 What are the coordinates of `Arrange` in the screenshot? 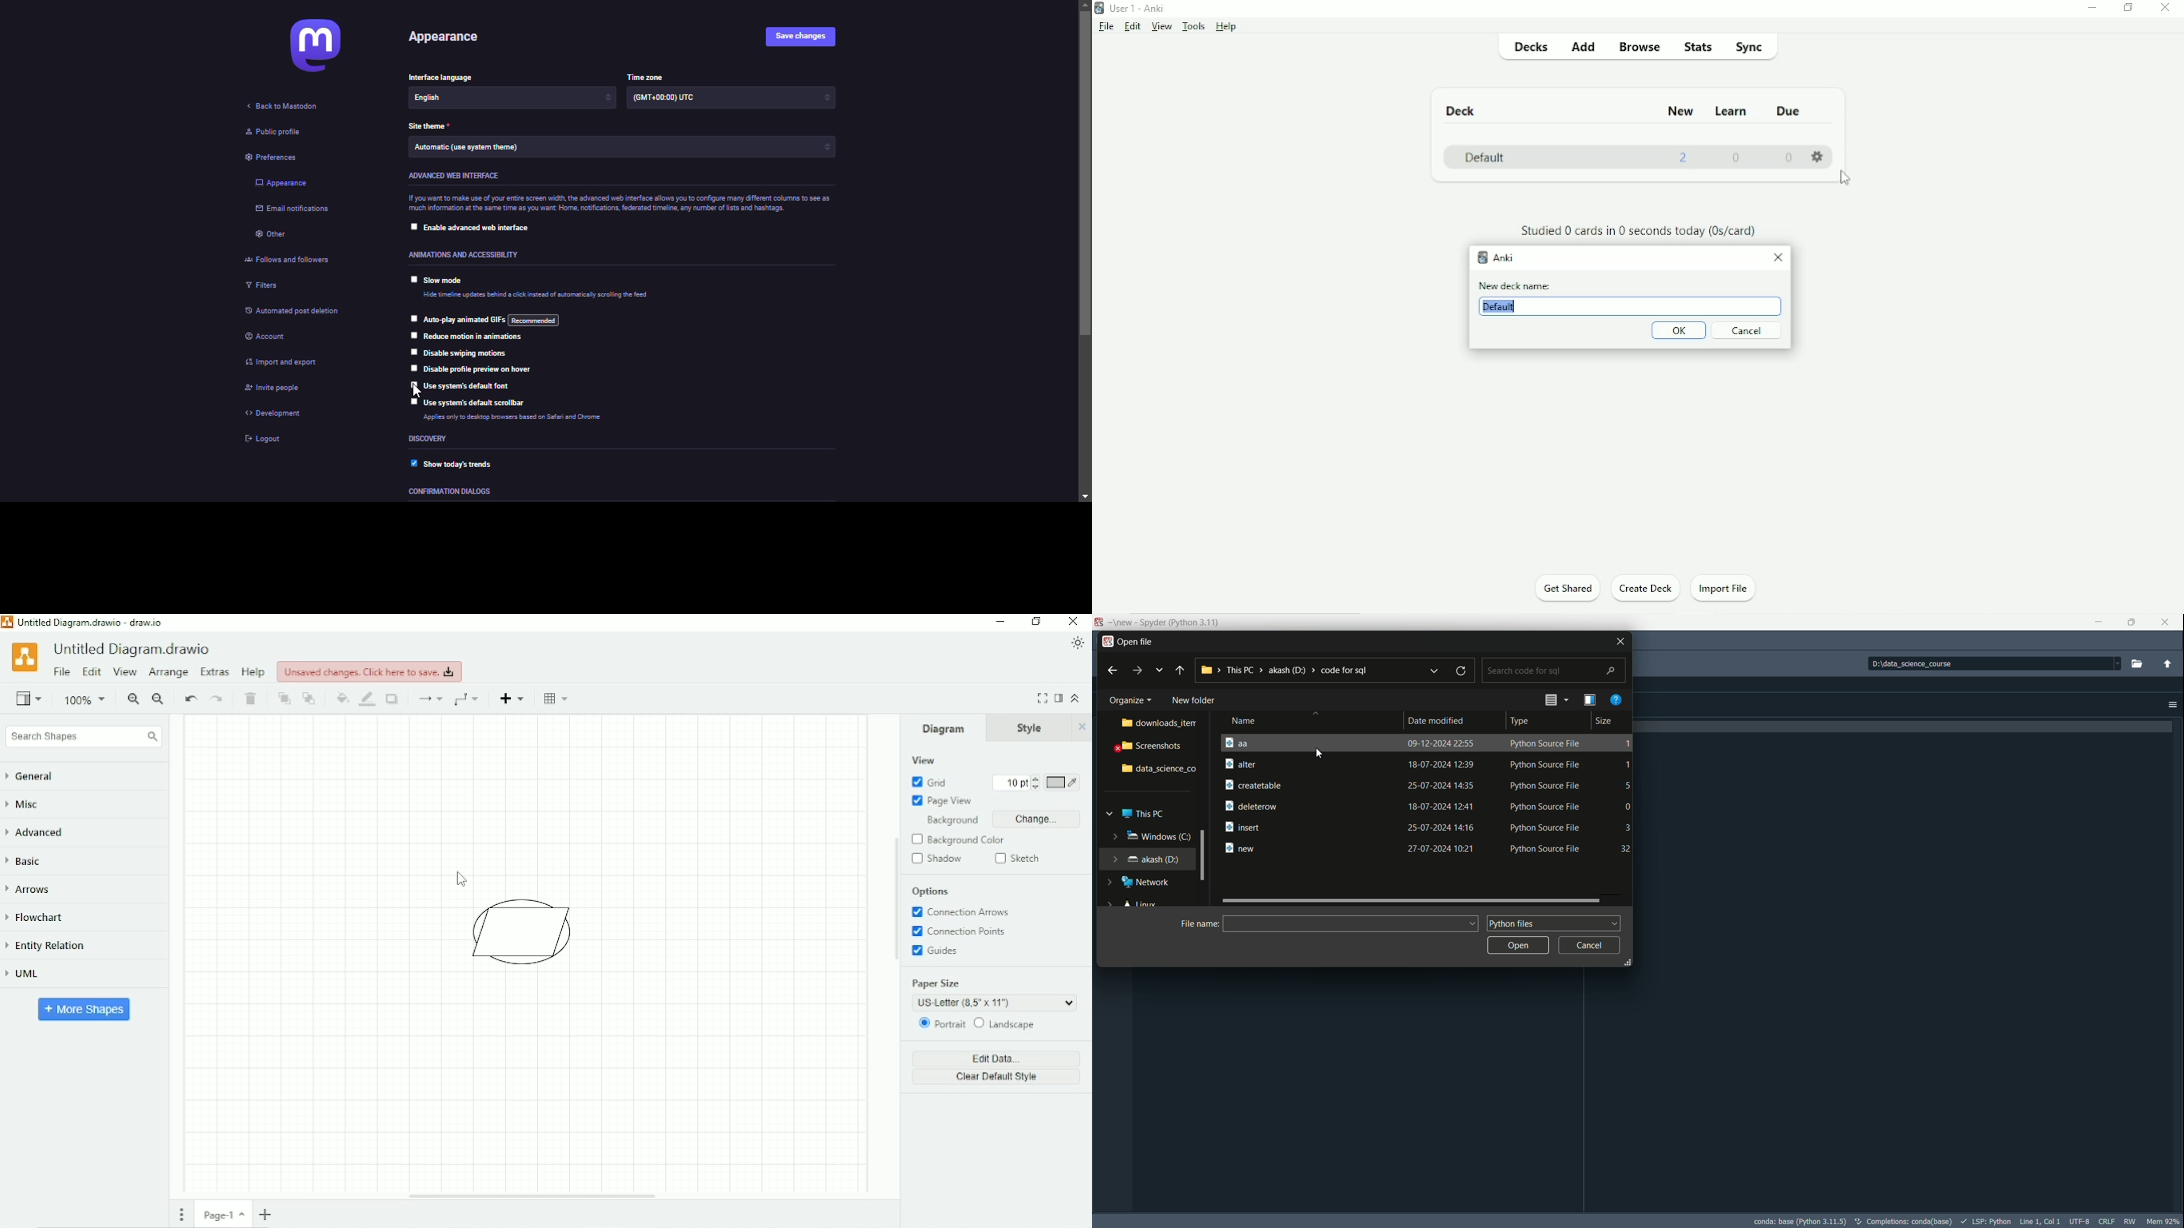 It's located at (168, 673).